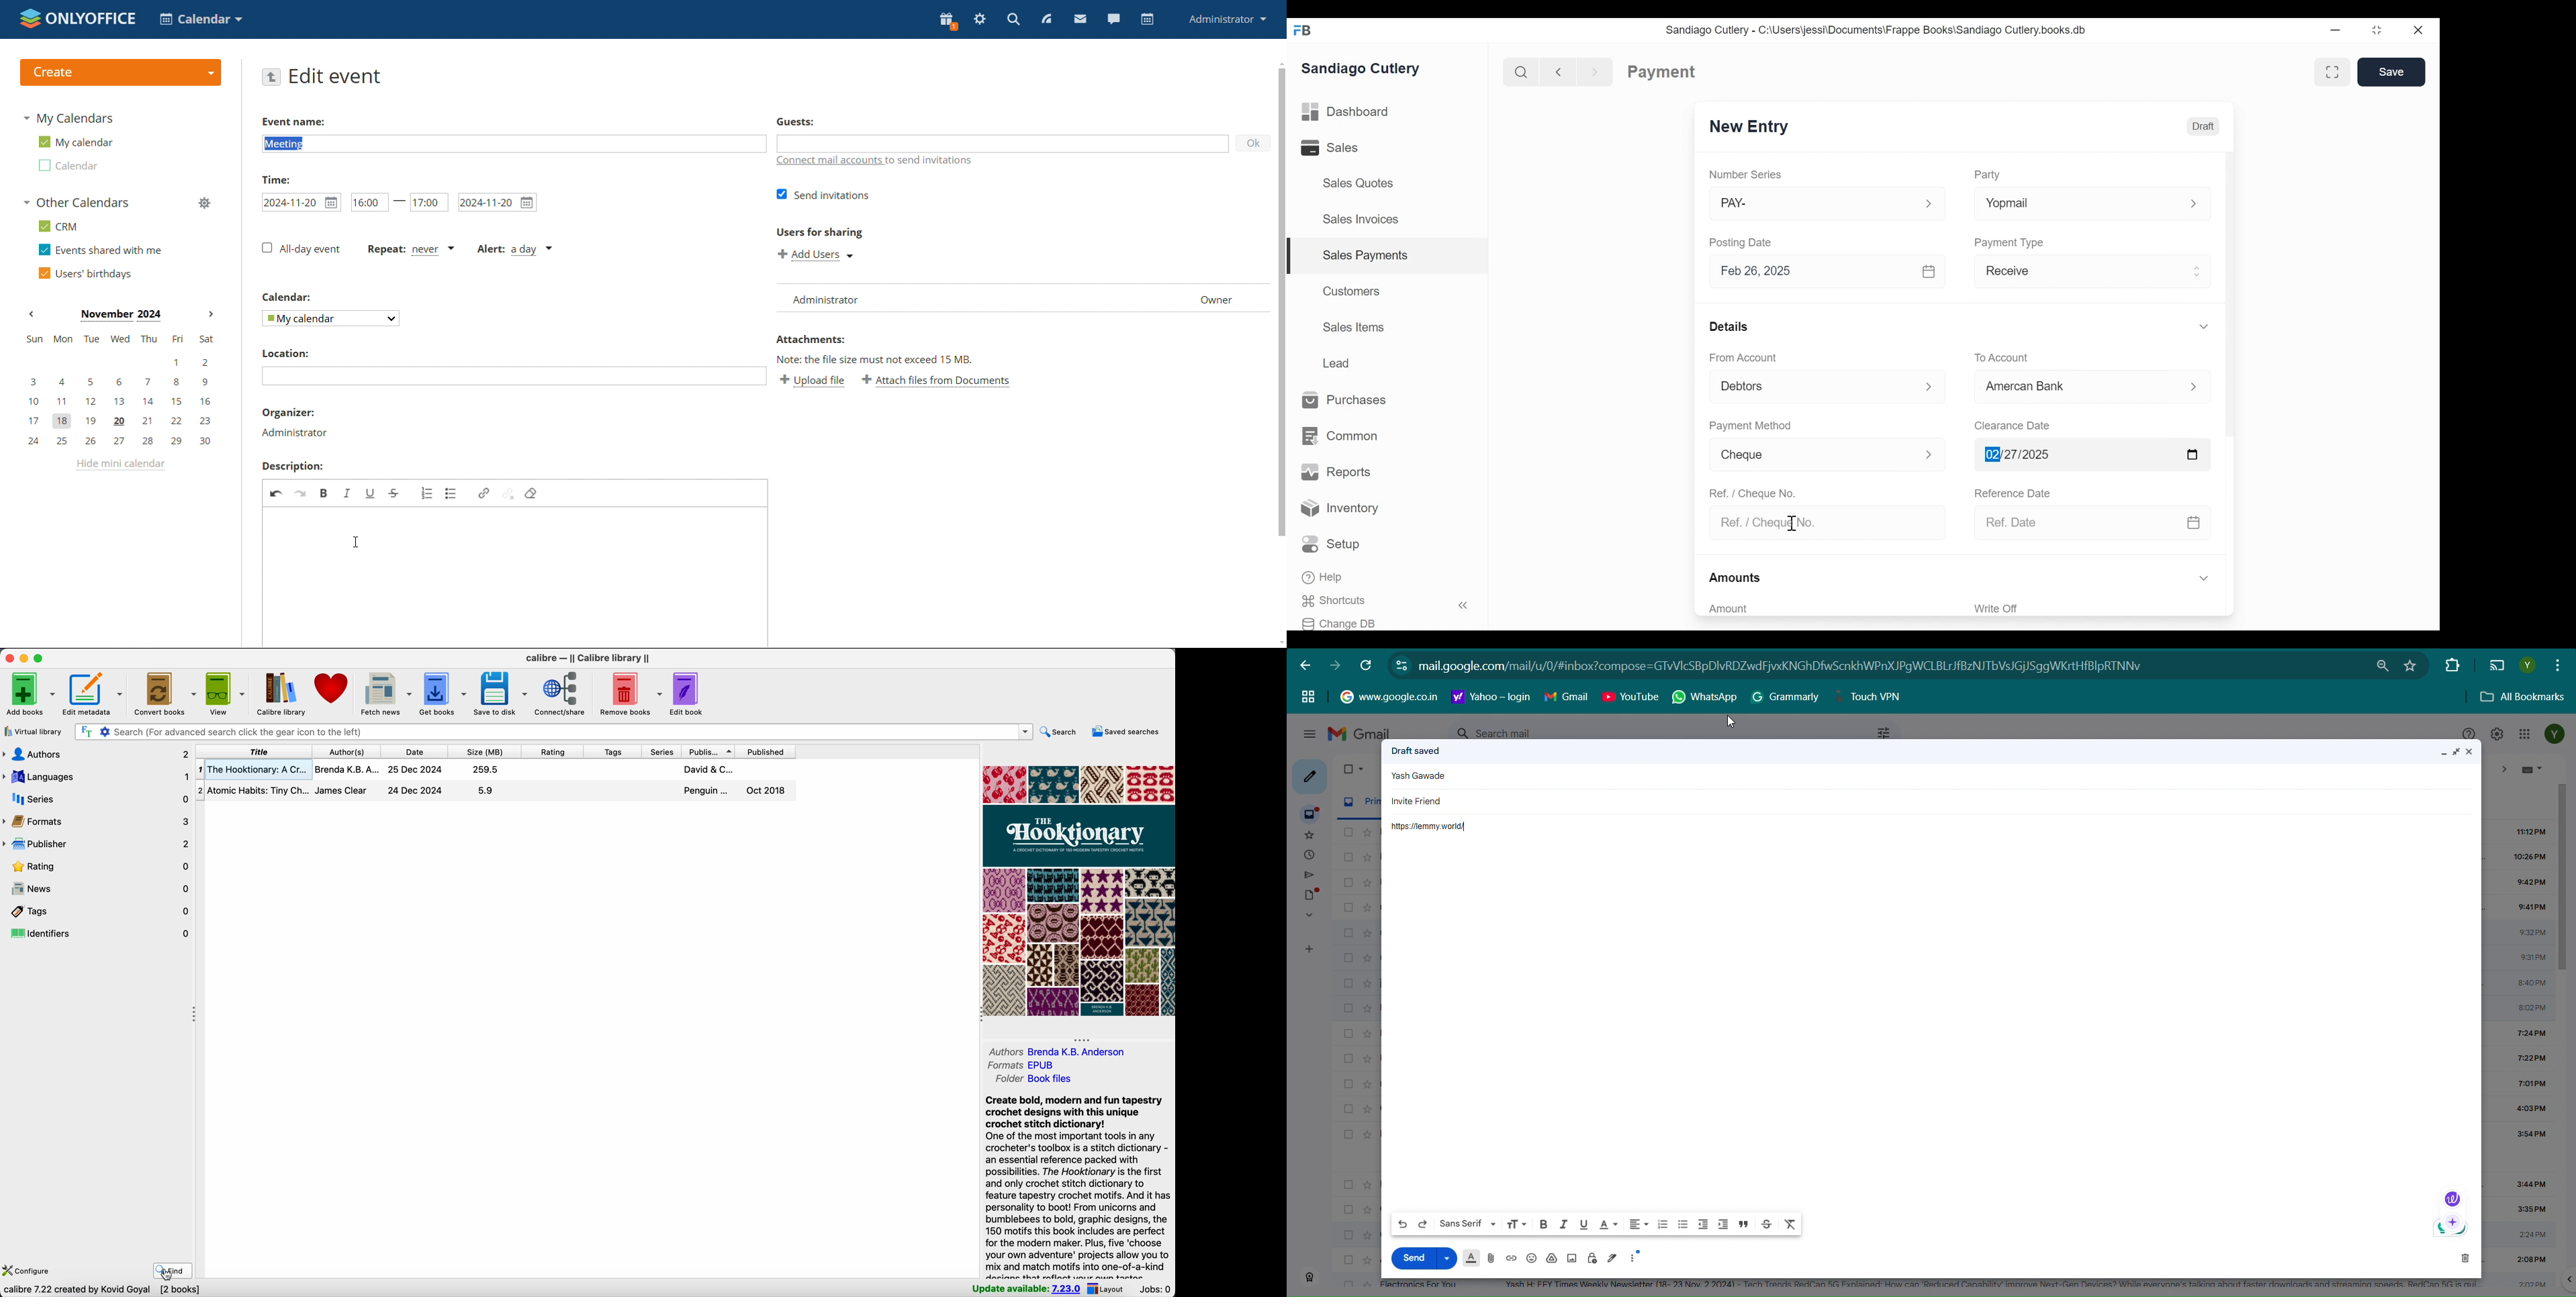 The image size is (2576, 1316). I want to click on Lead, so click(1338, 361).